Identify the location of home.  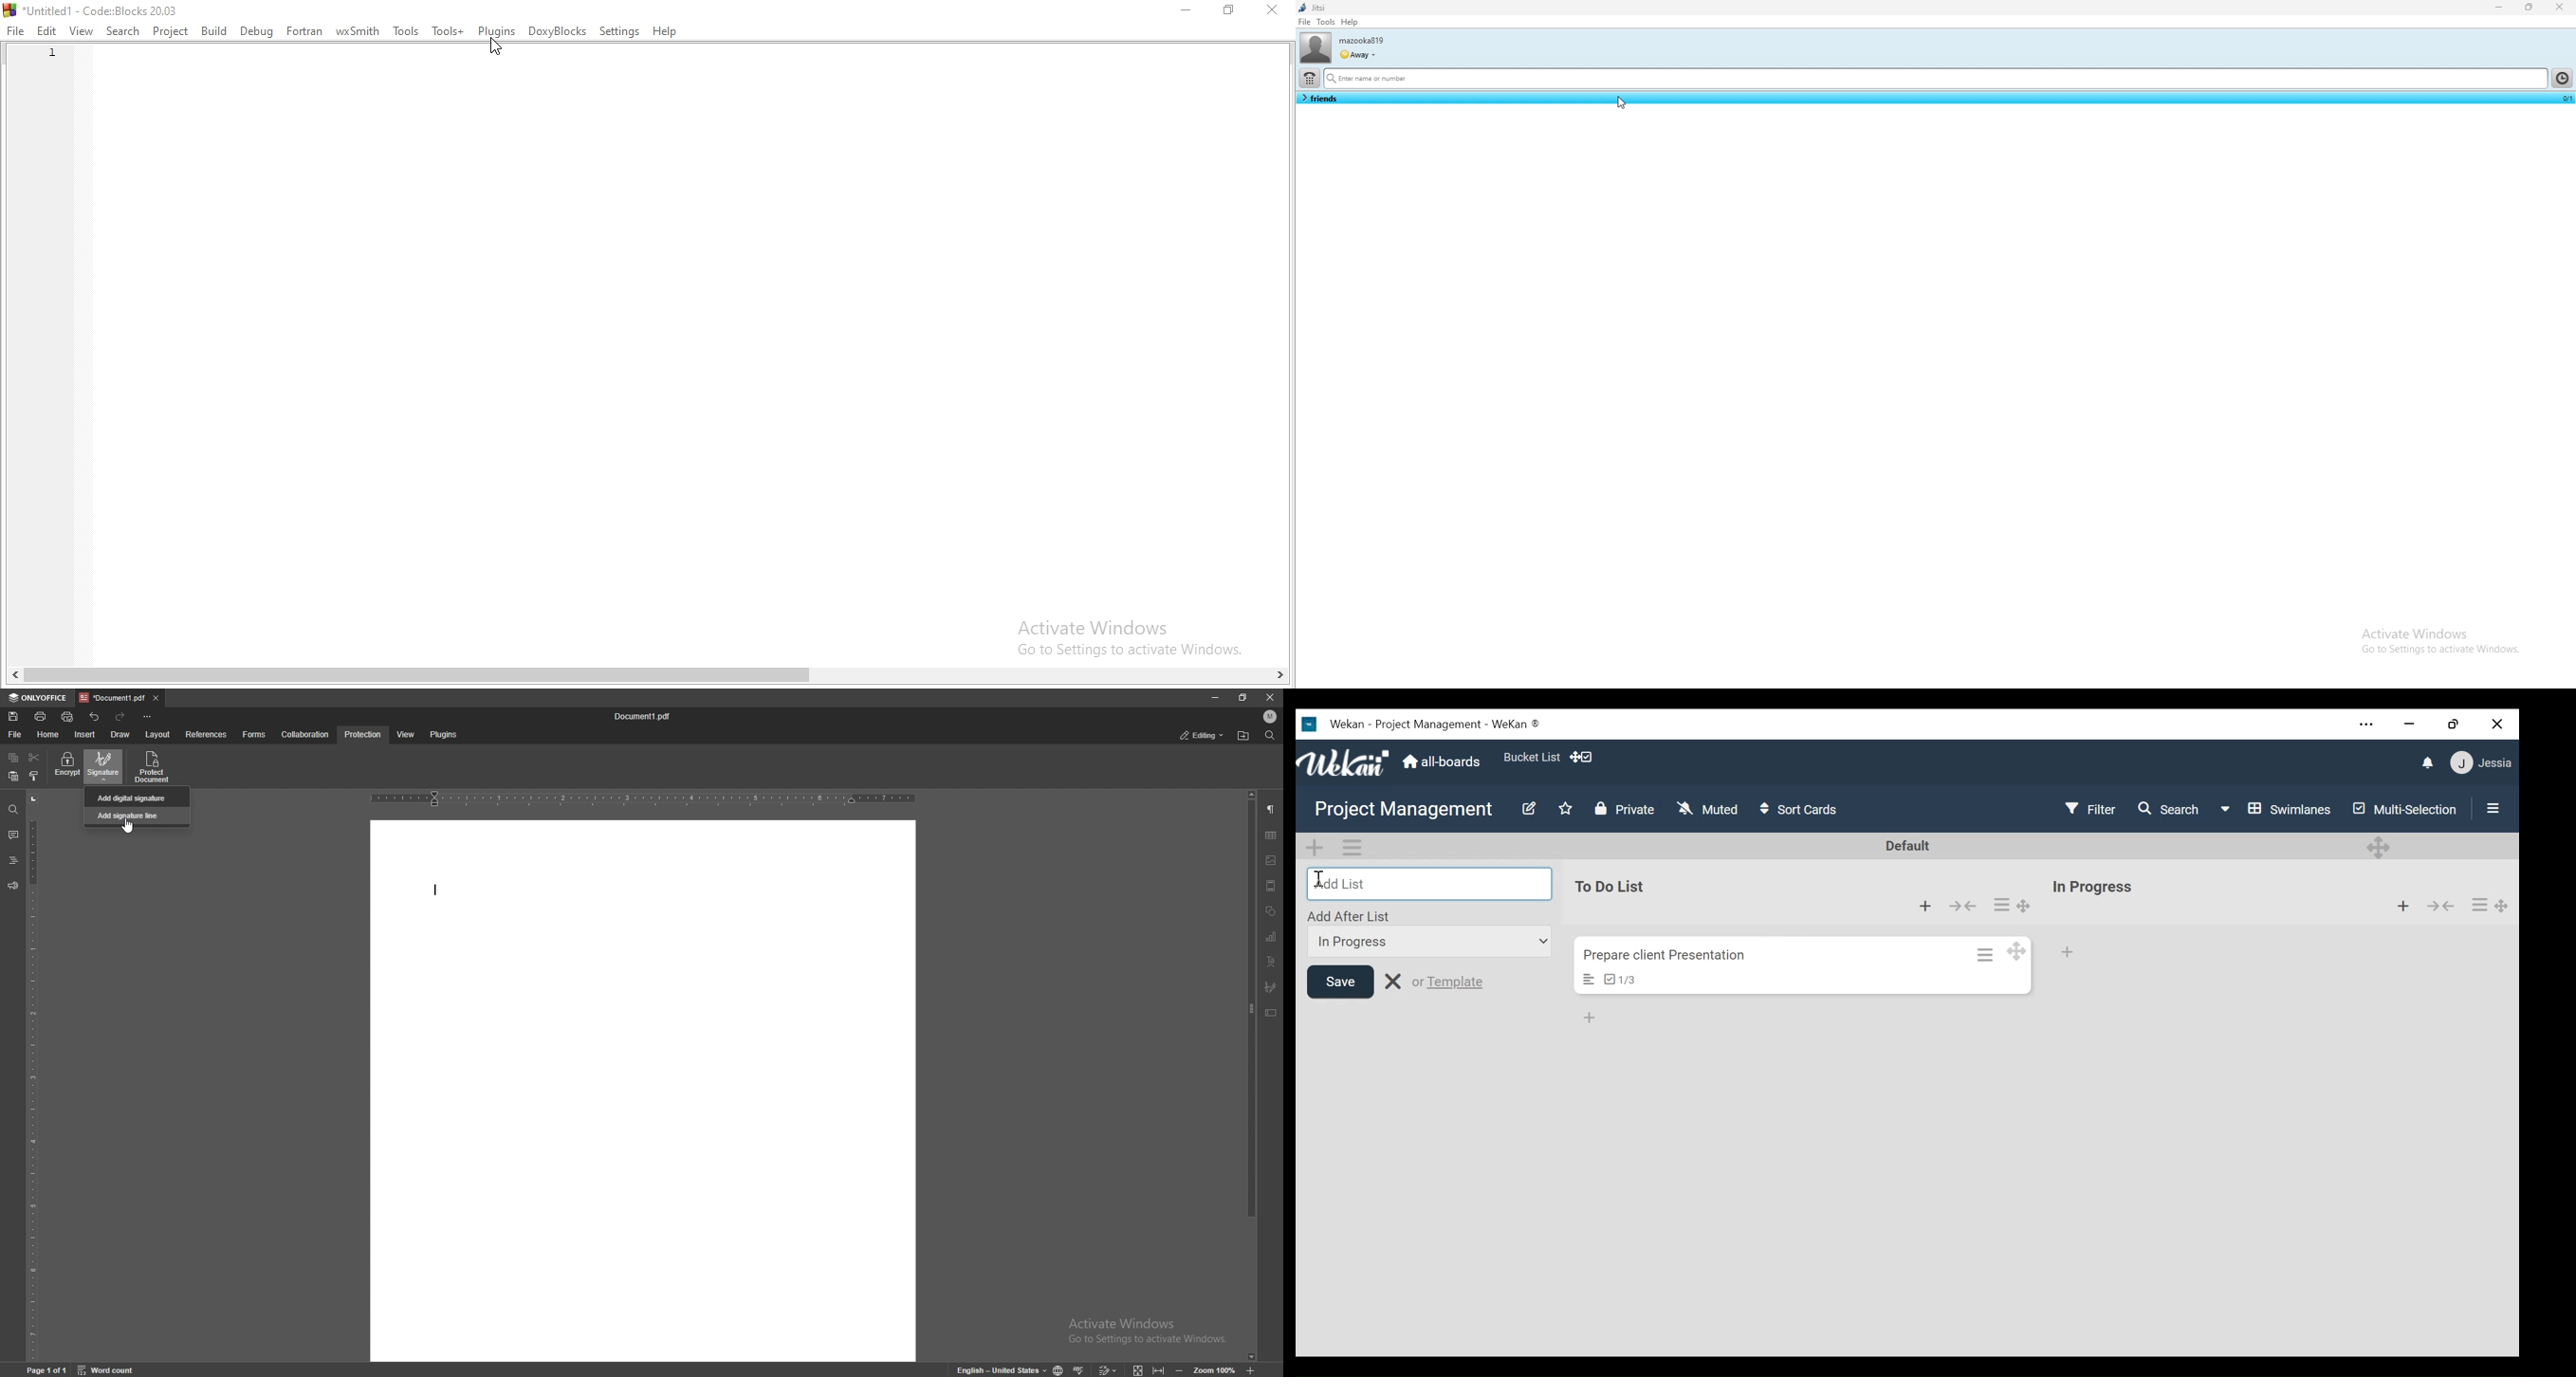
(50, 735).